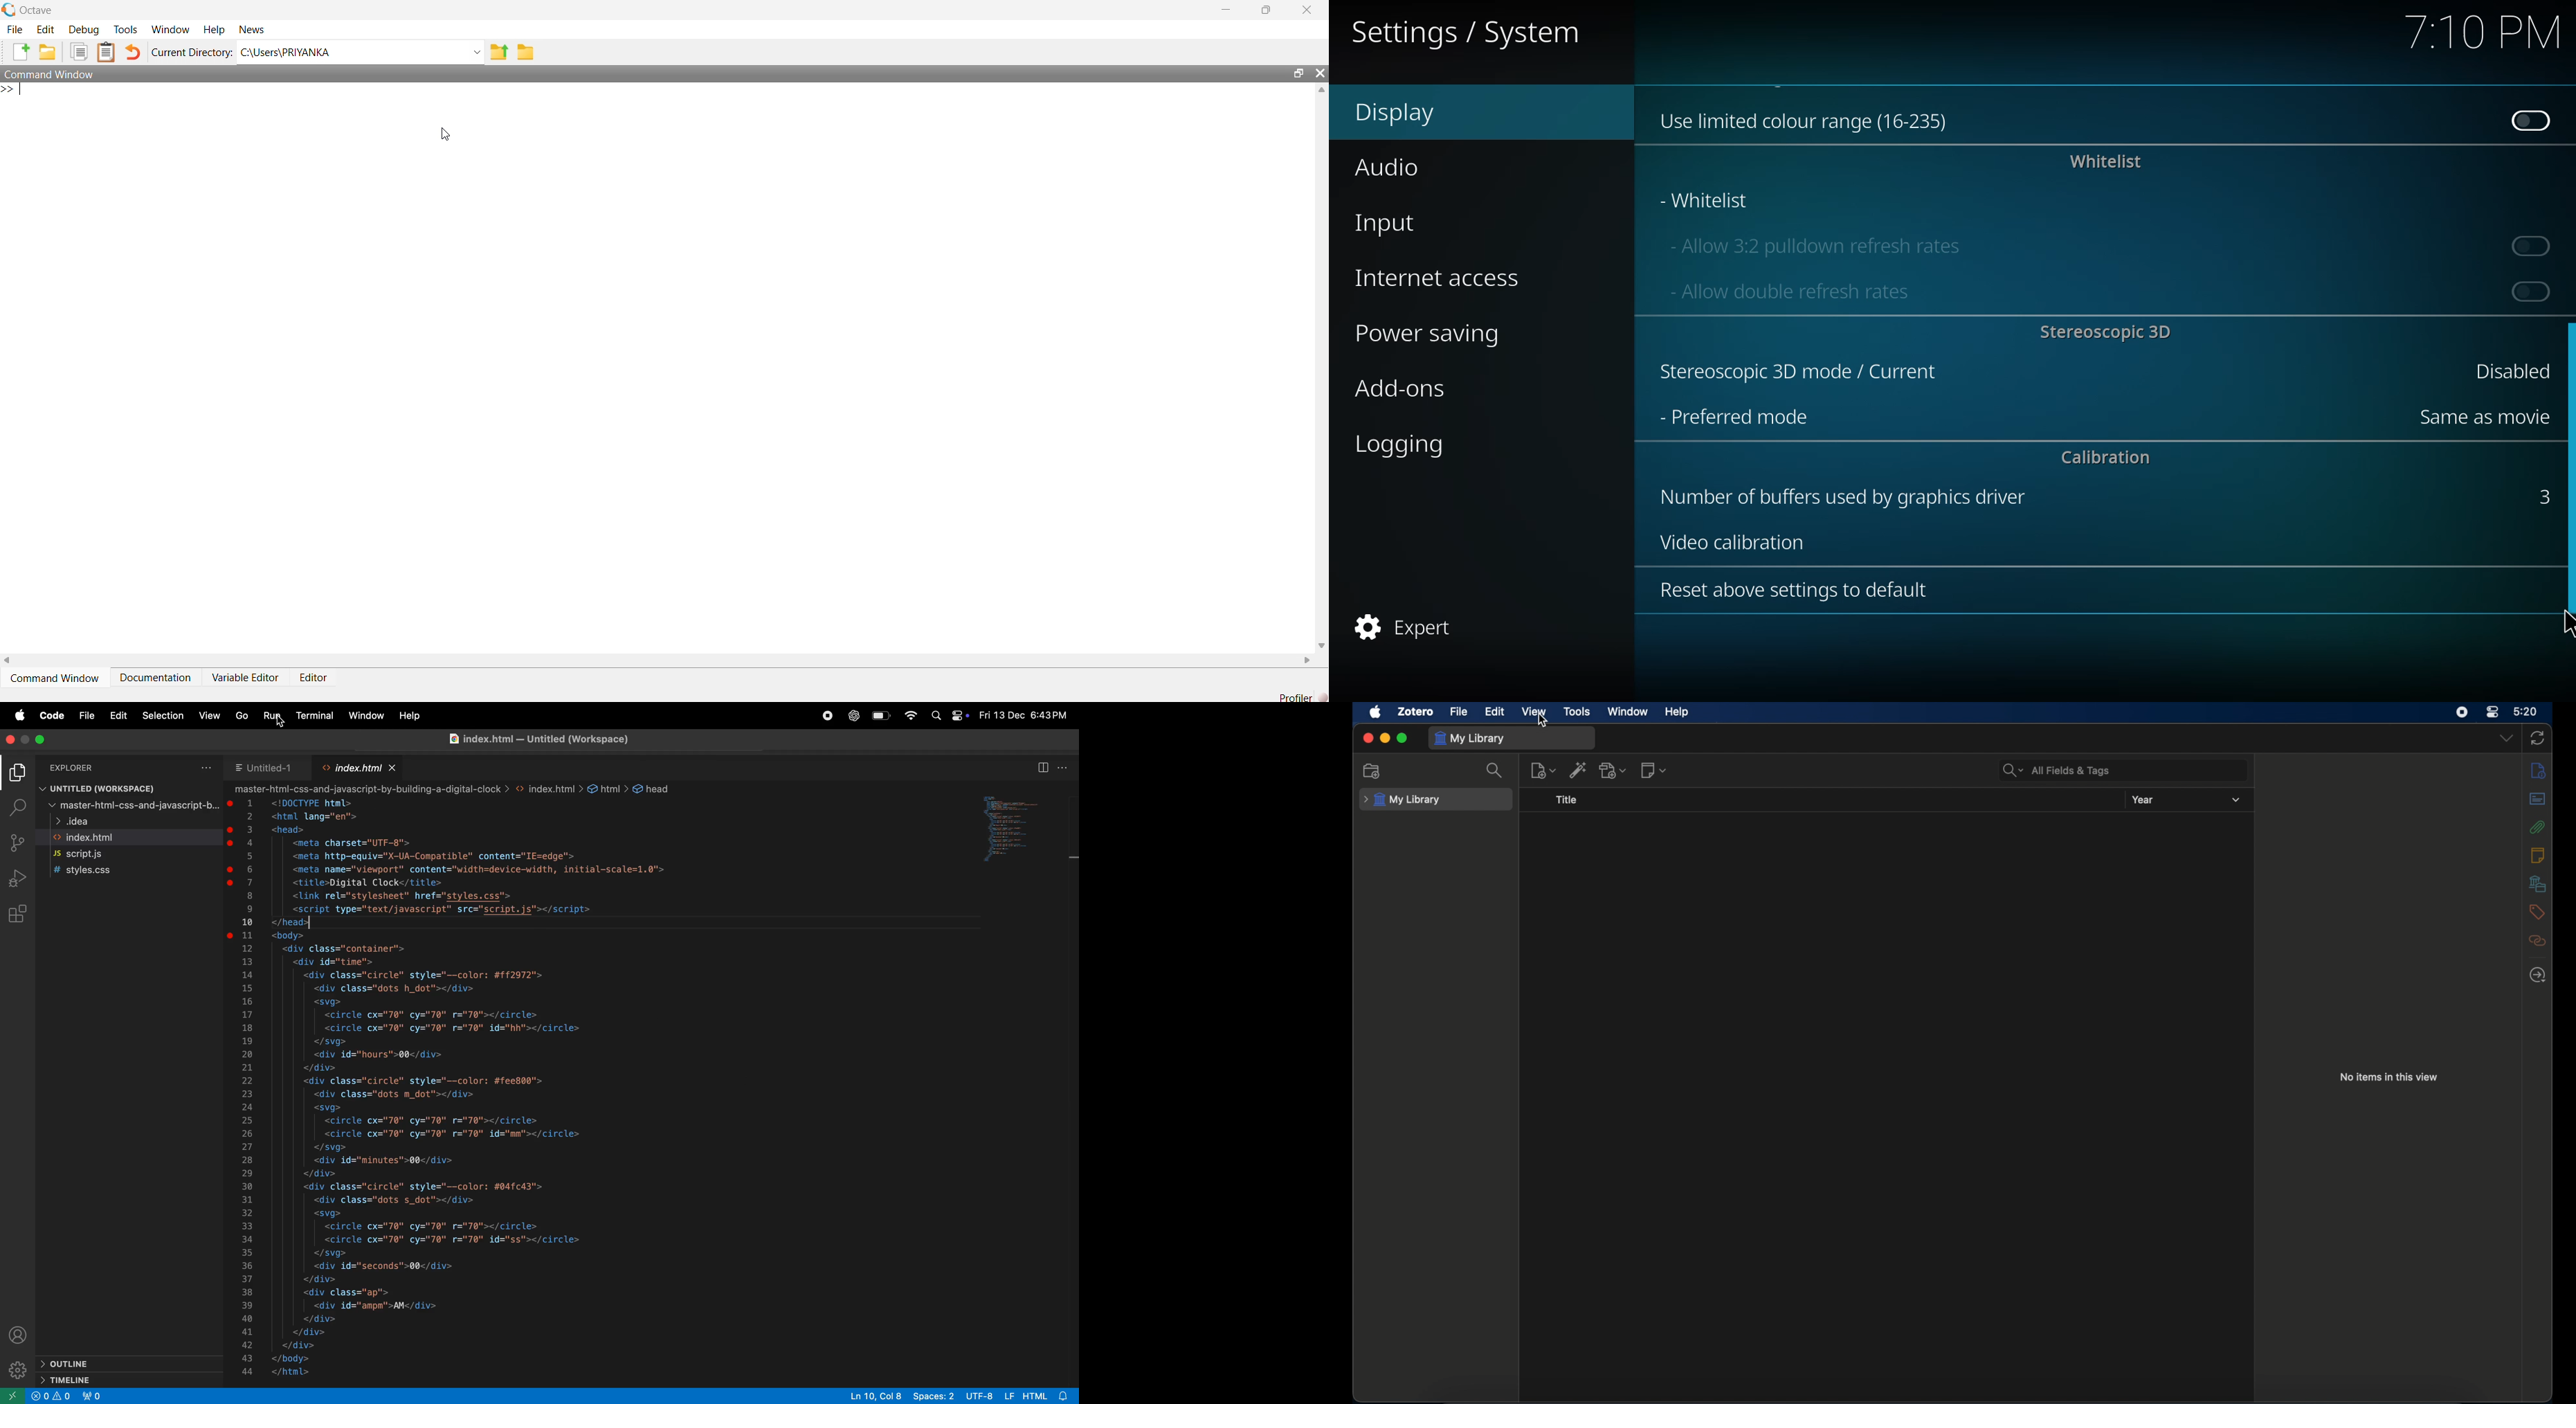 The image size is (2576, 1428). What do you see at coordinates (1403, 800) in the screenshot?
I see `my library` at bounding box center [1403, 800].